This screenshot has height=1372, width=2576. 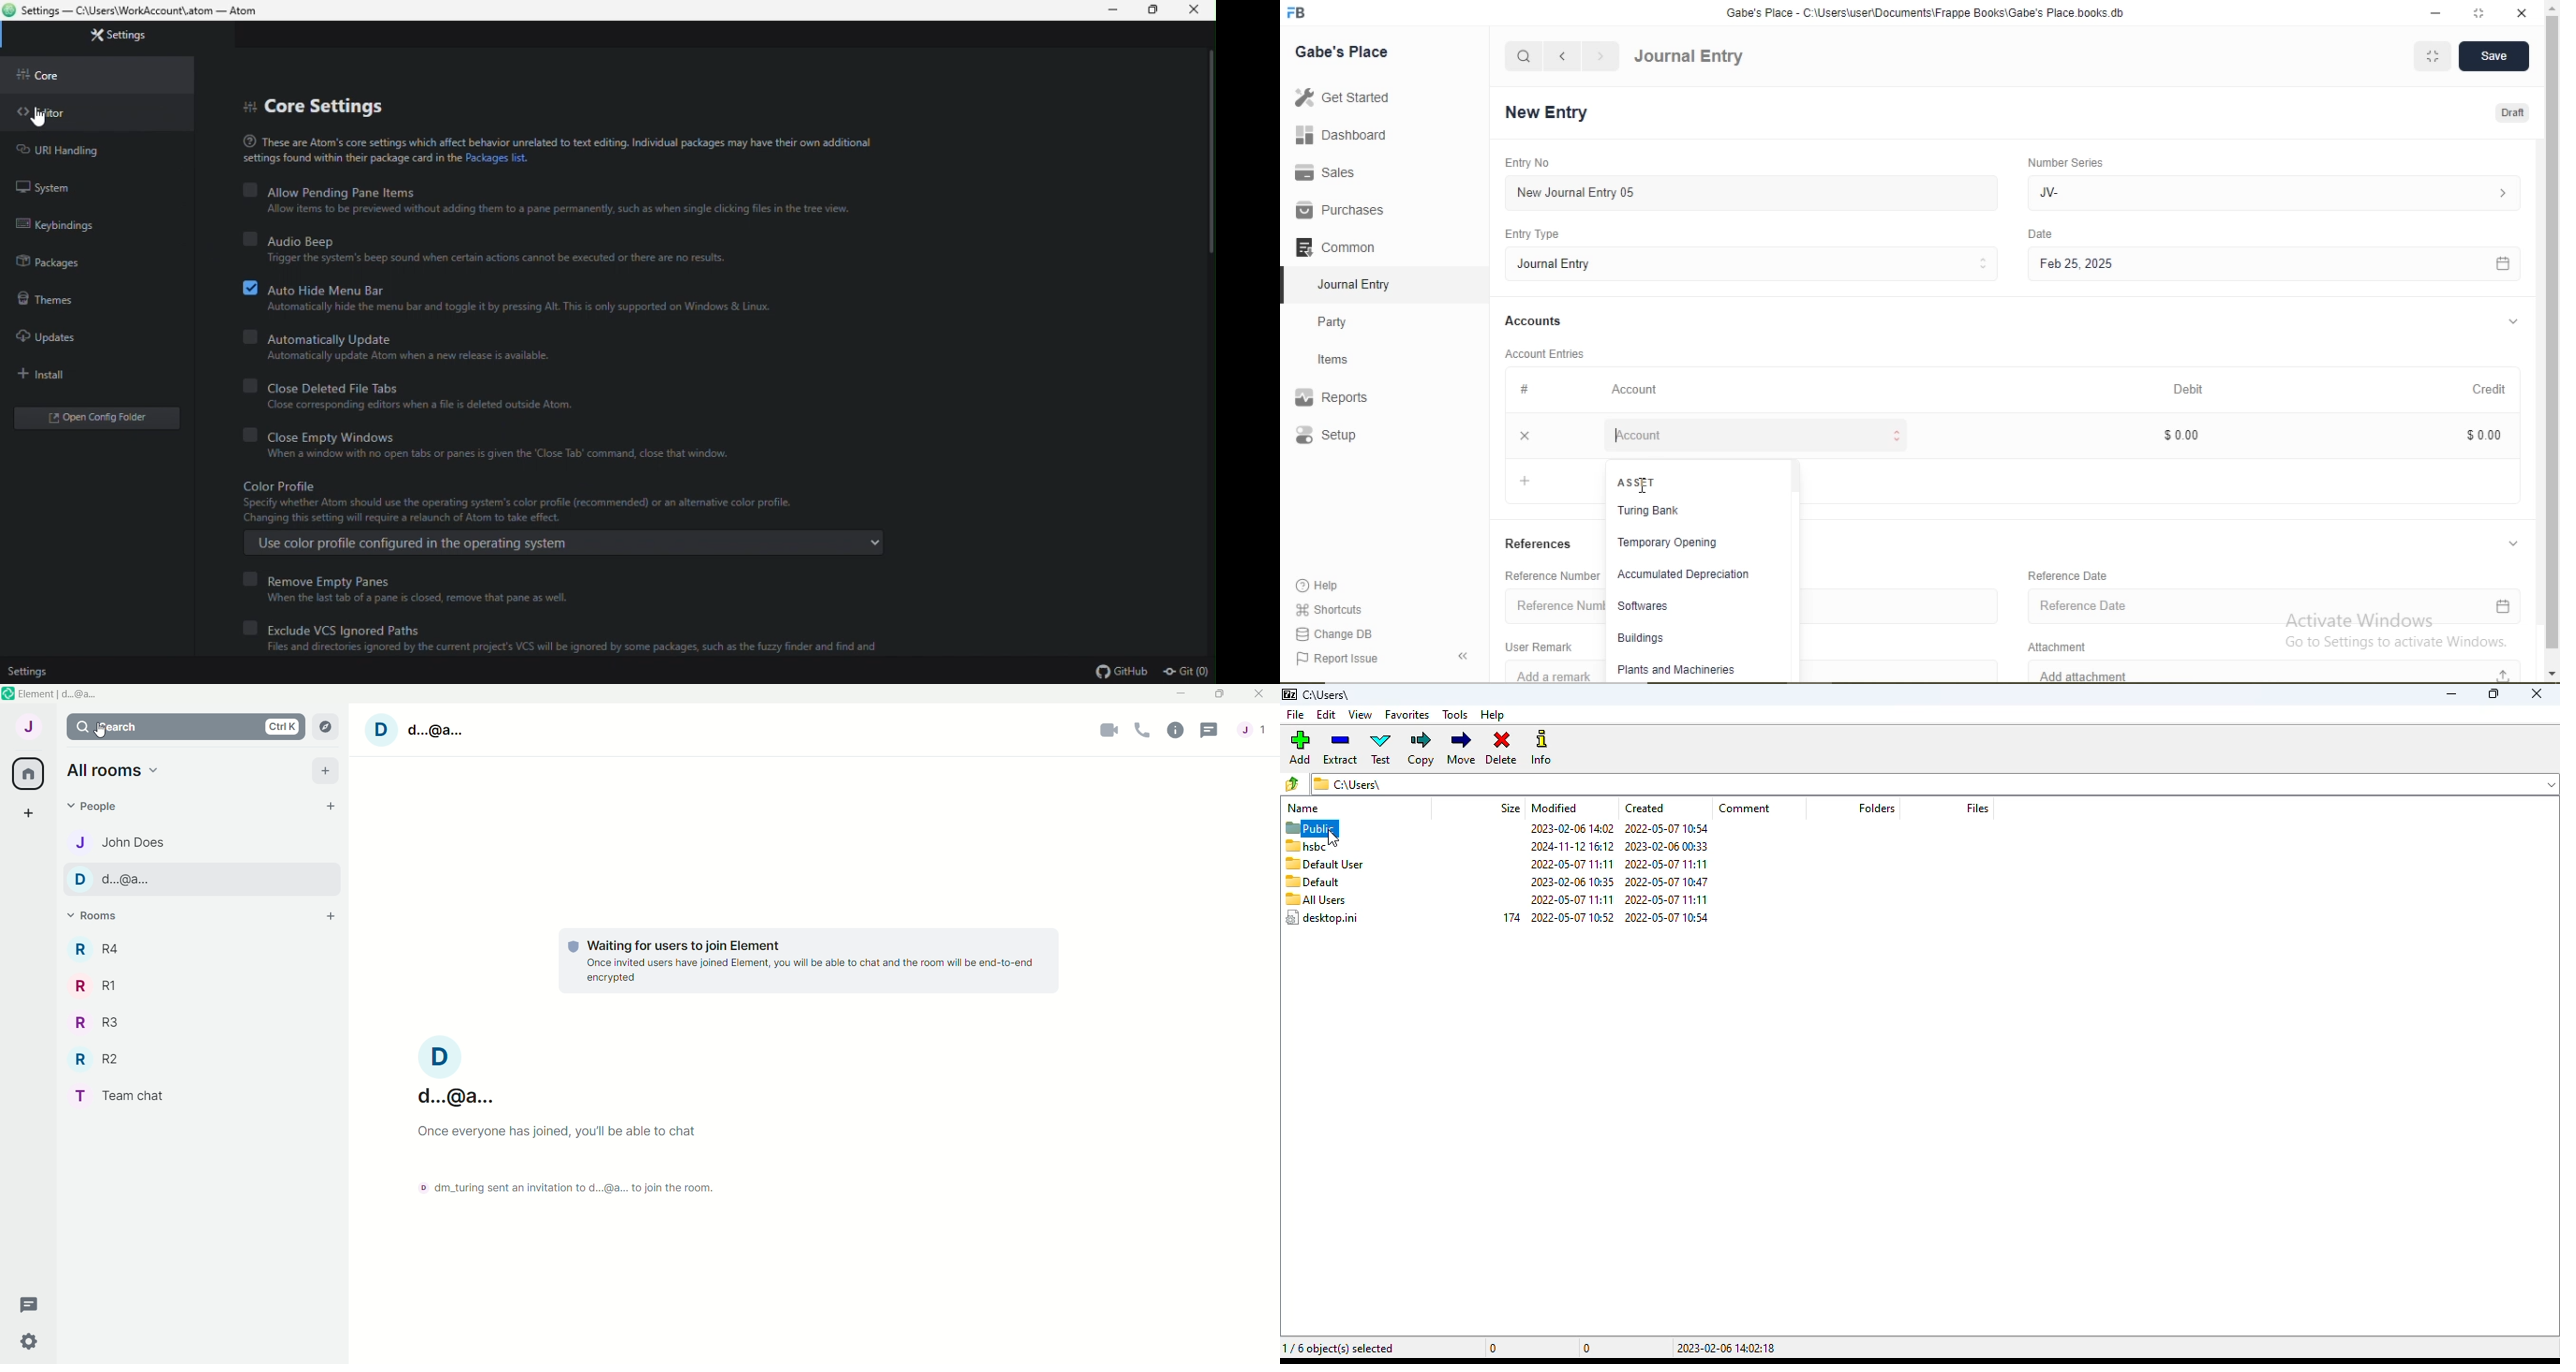 I want to click on JV-, so click(x=2283, y=191).